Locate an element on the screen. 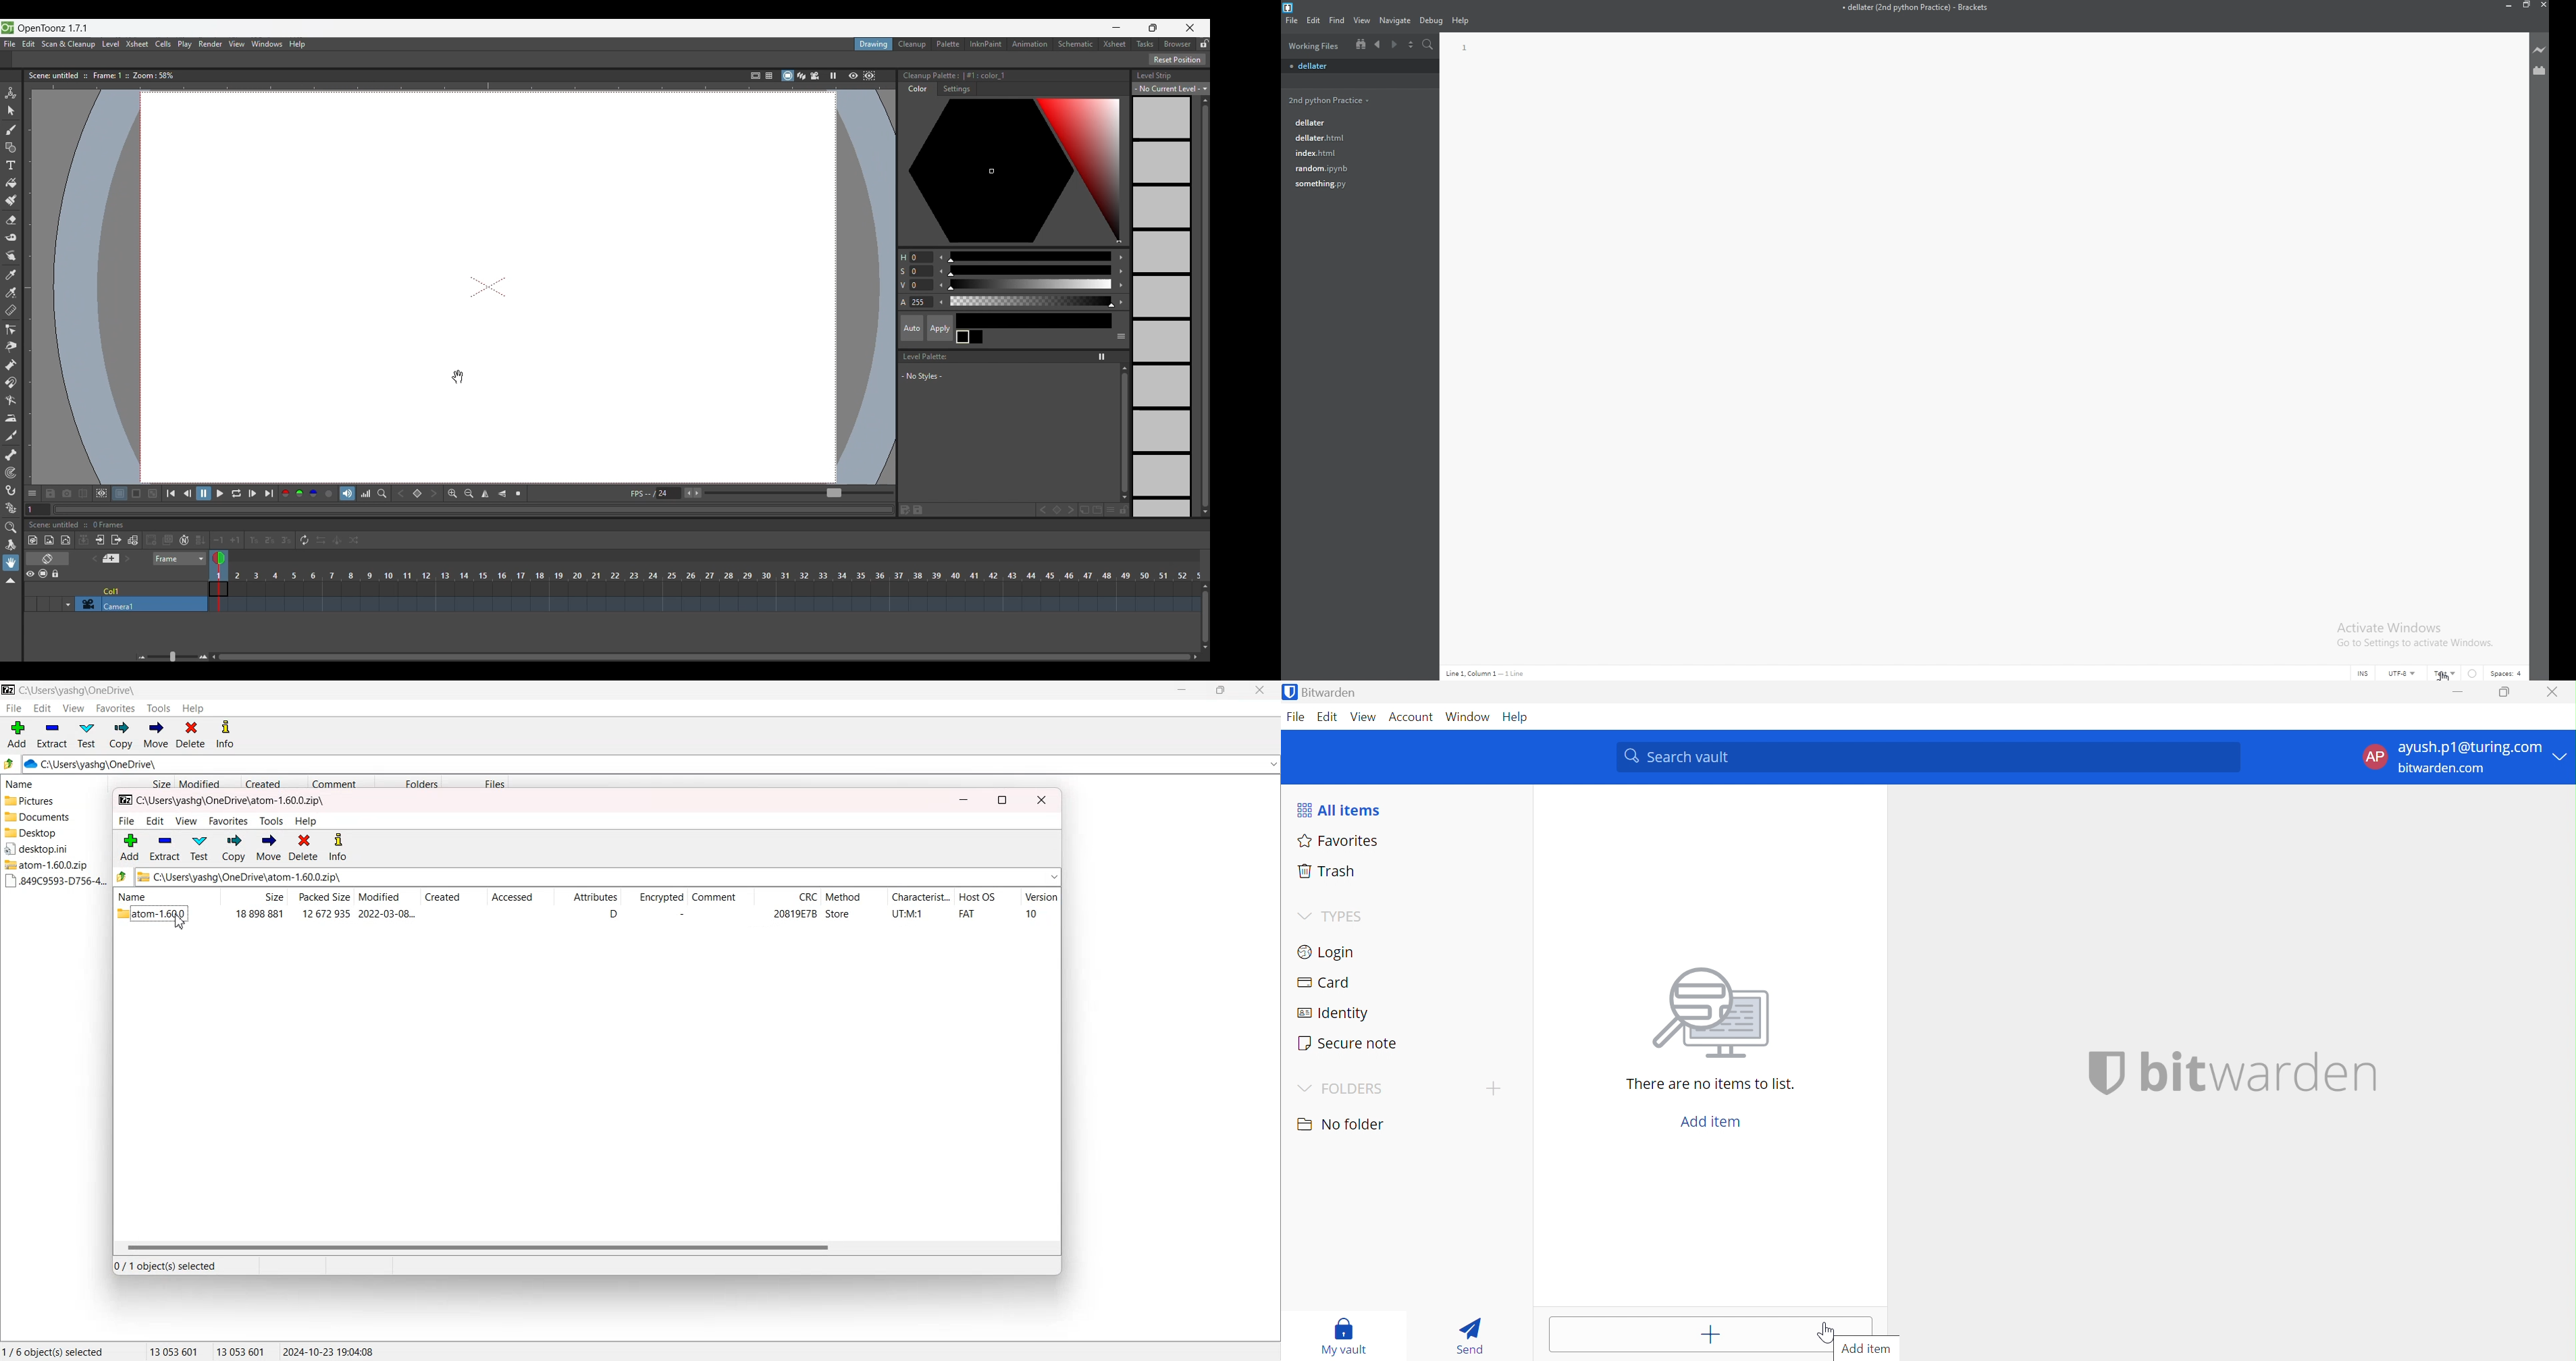 The image size is (2576, 1372). Desktop File is located at coordinates (49, 849).